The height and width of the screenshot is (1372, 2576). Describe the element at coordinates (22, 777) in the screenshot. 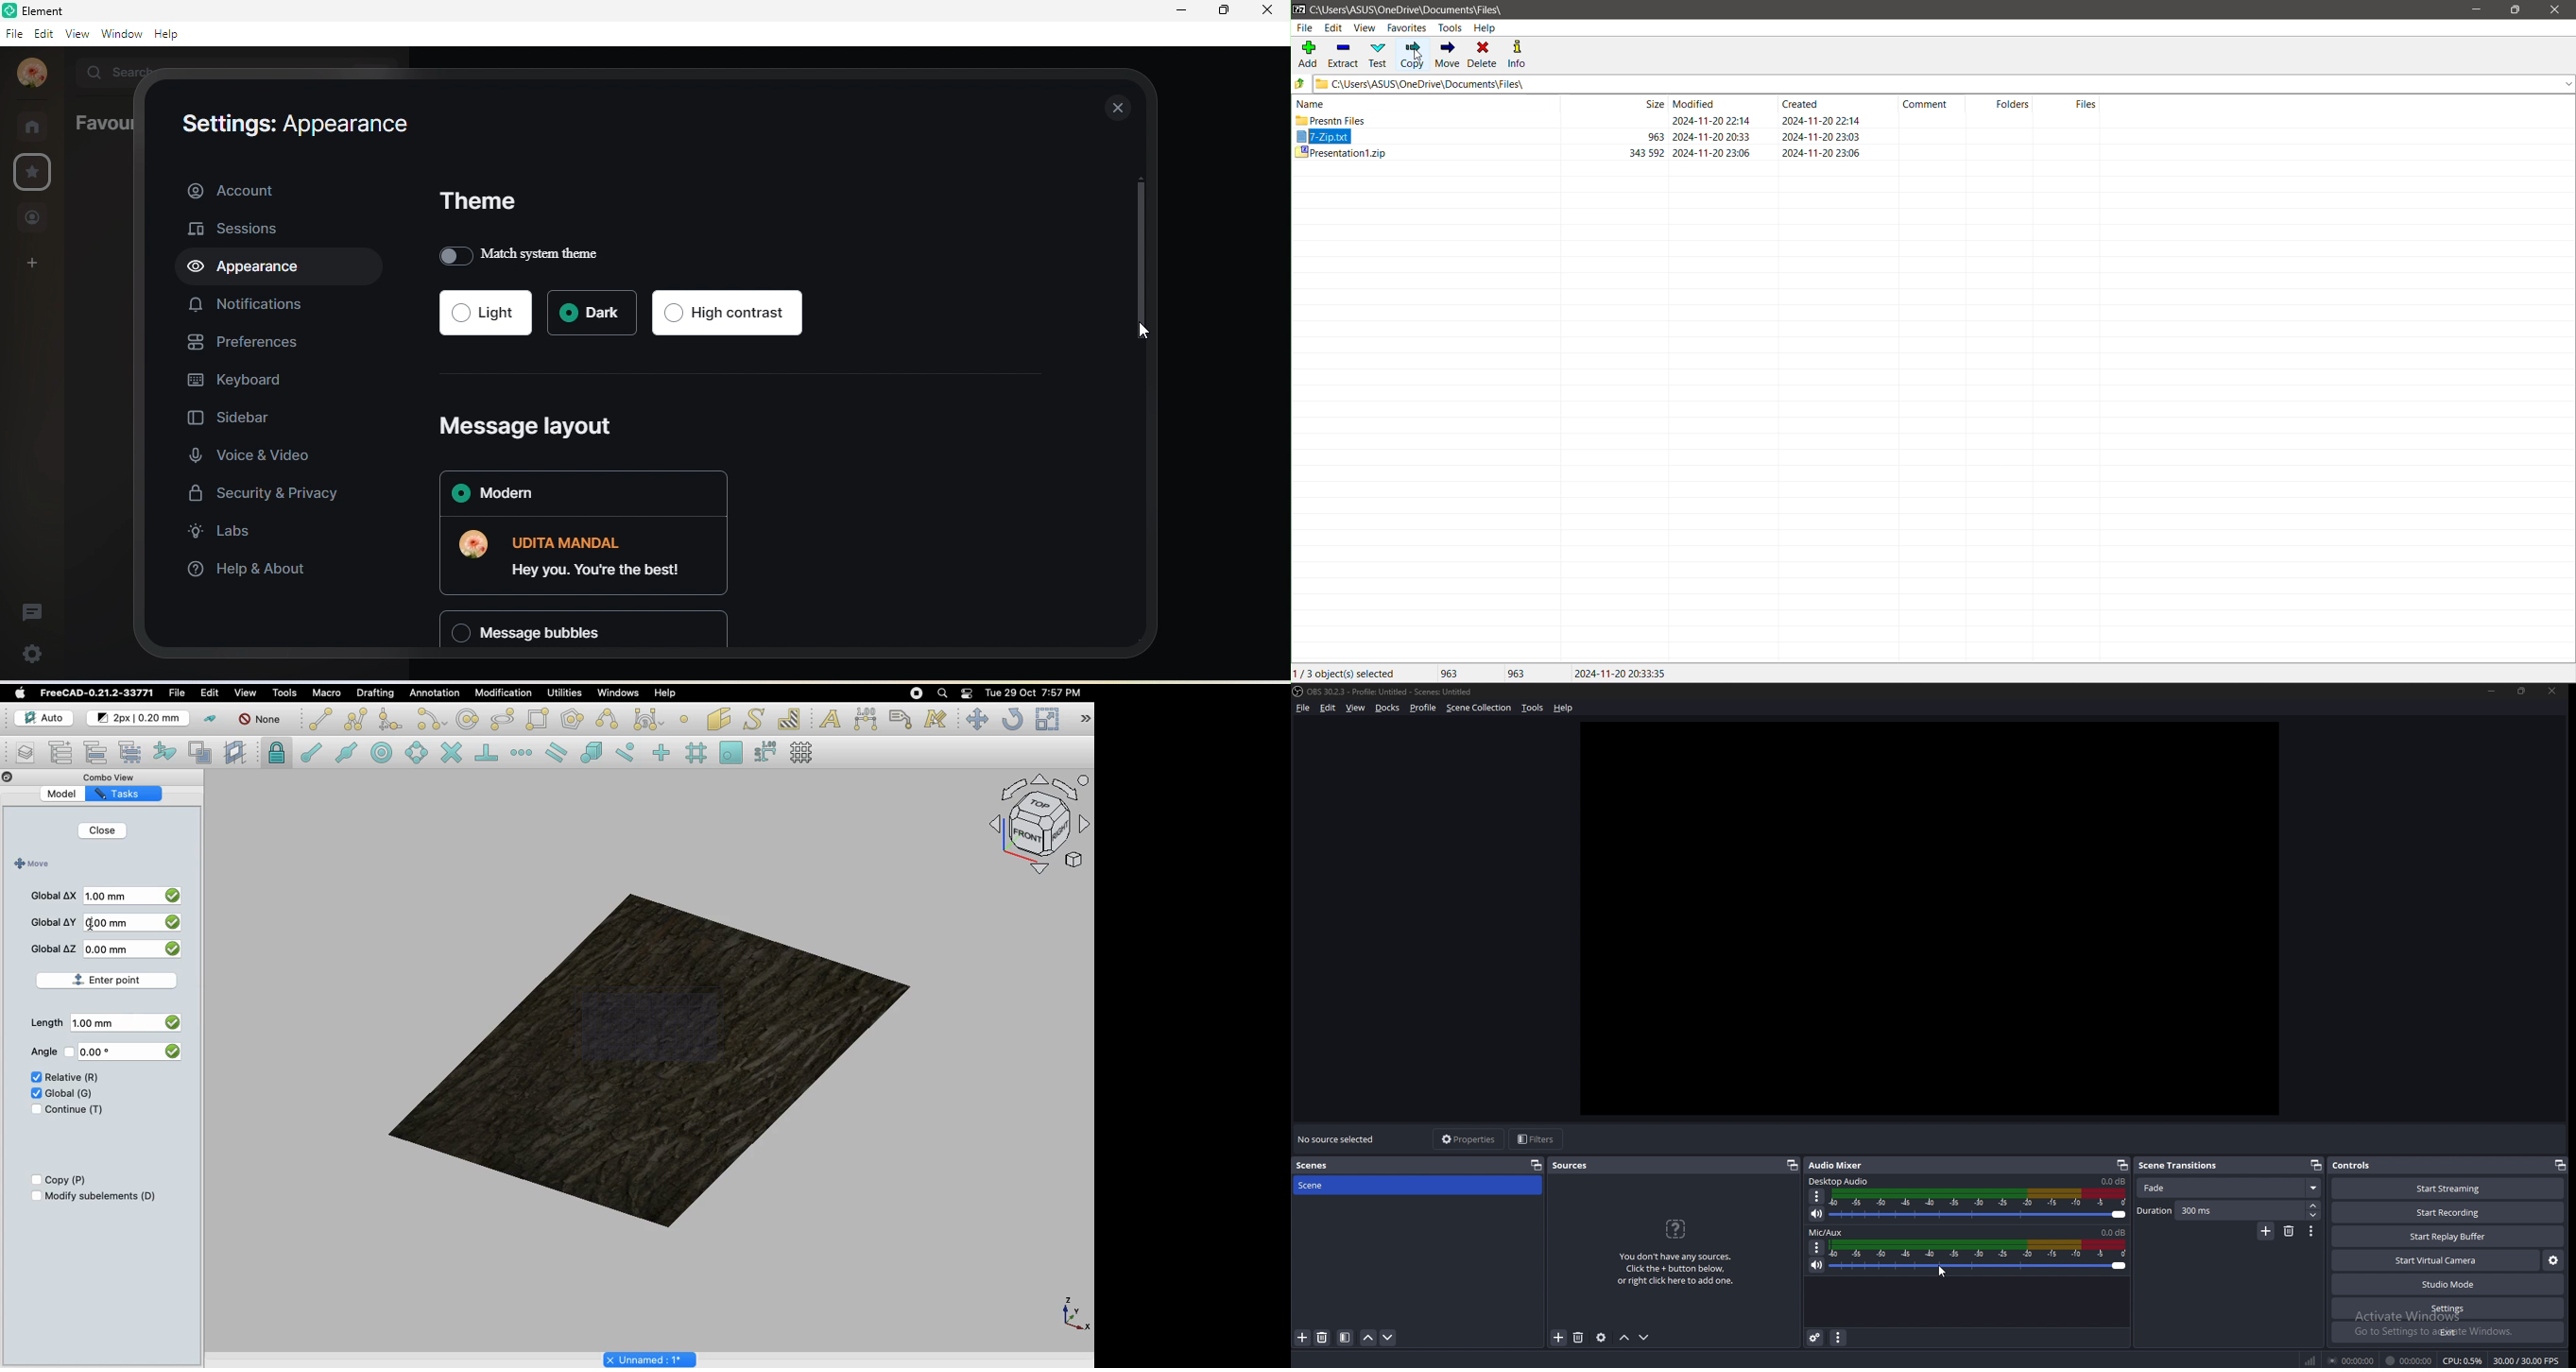

I see `Collapse` at that location.